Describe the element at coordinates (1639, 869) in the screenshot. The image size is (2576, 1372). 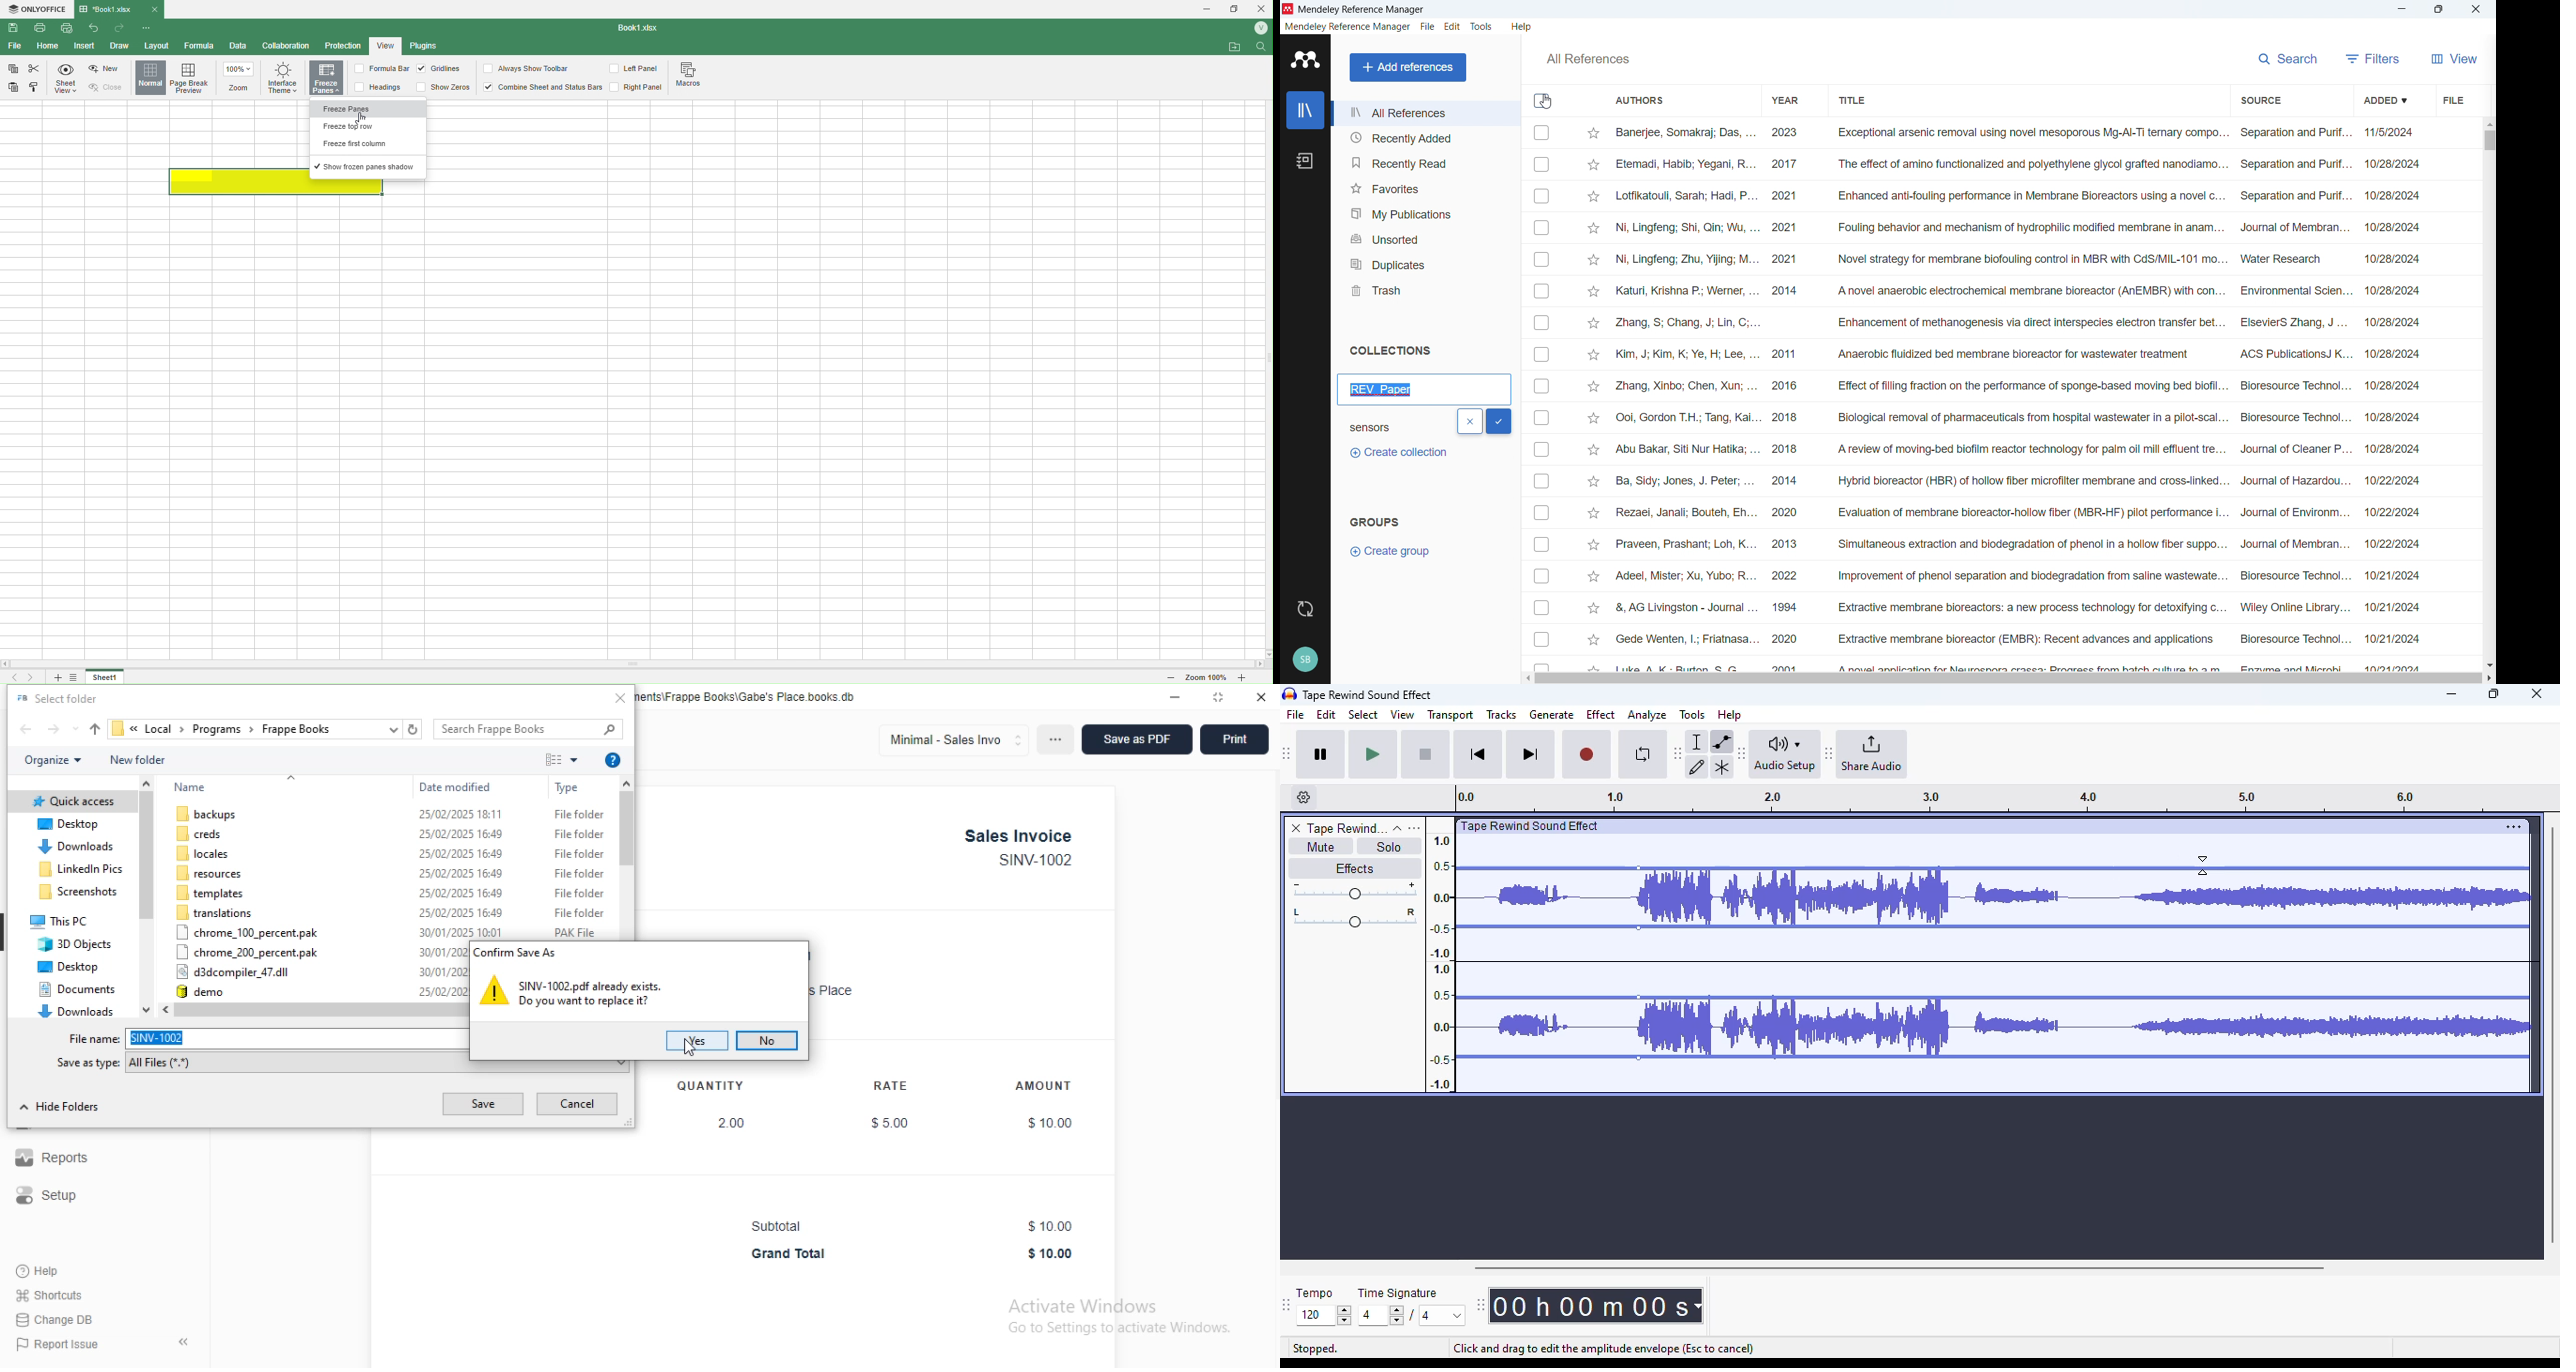
I see `Control point` at that location.